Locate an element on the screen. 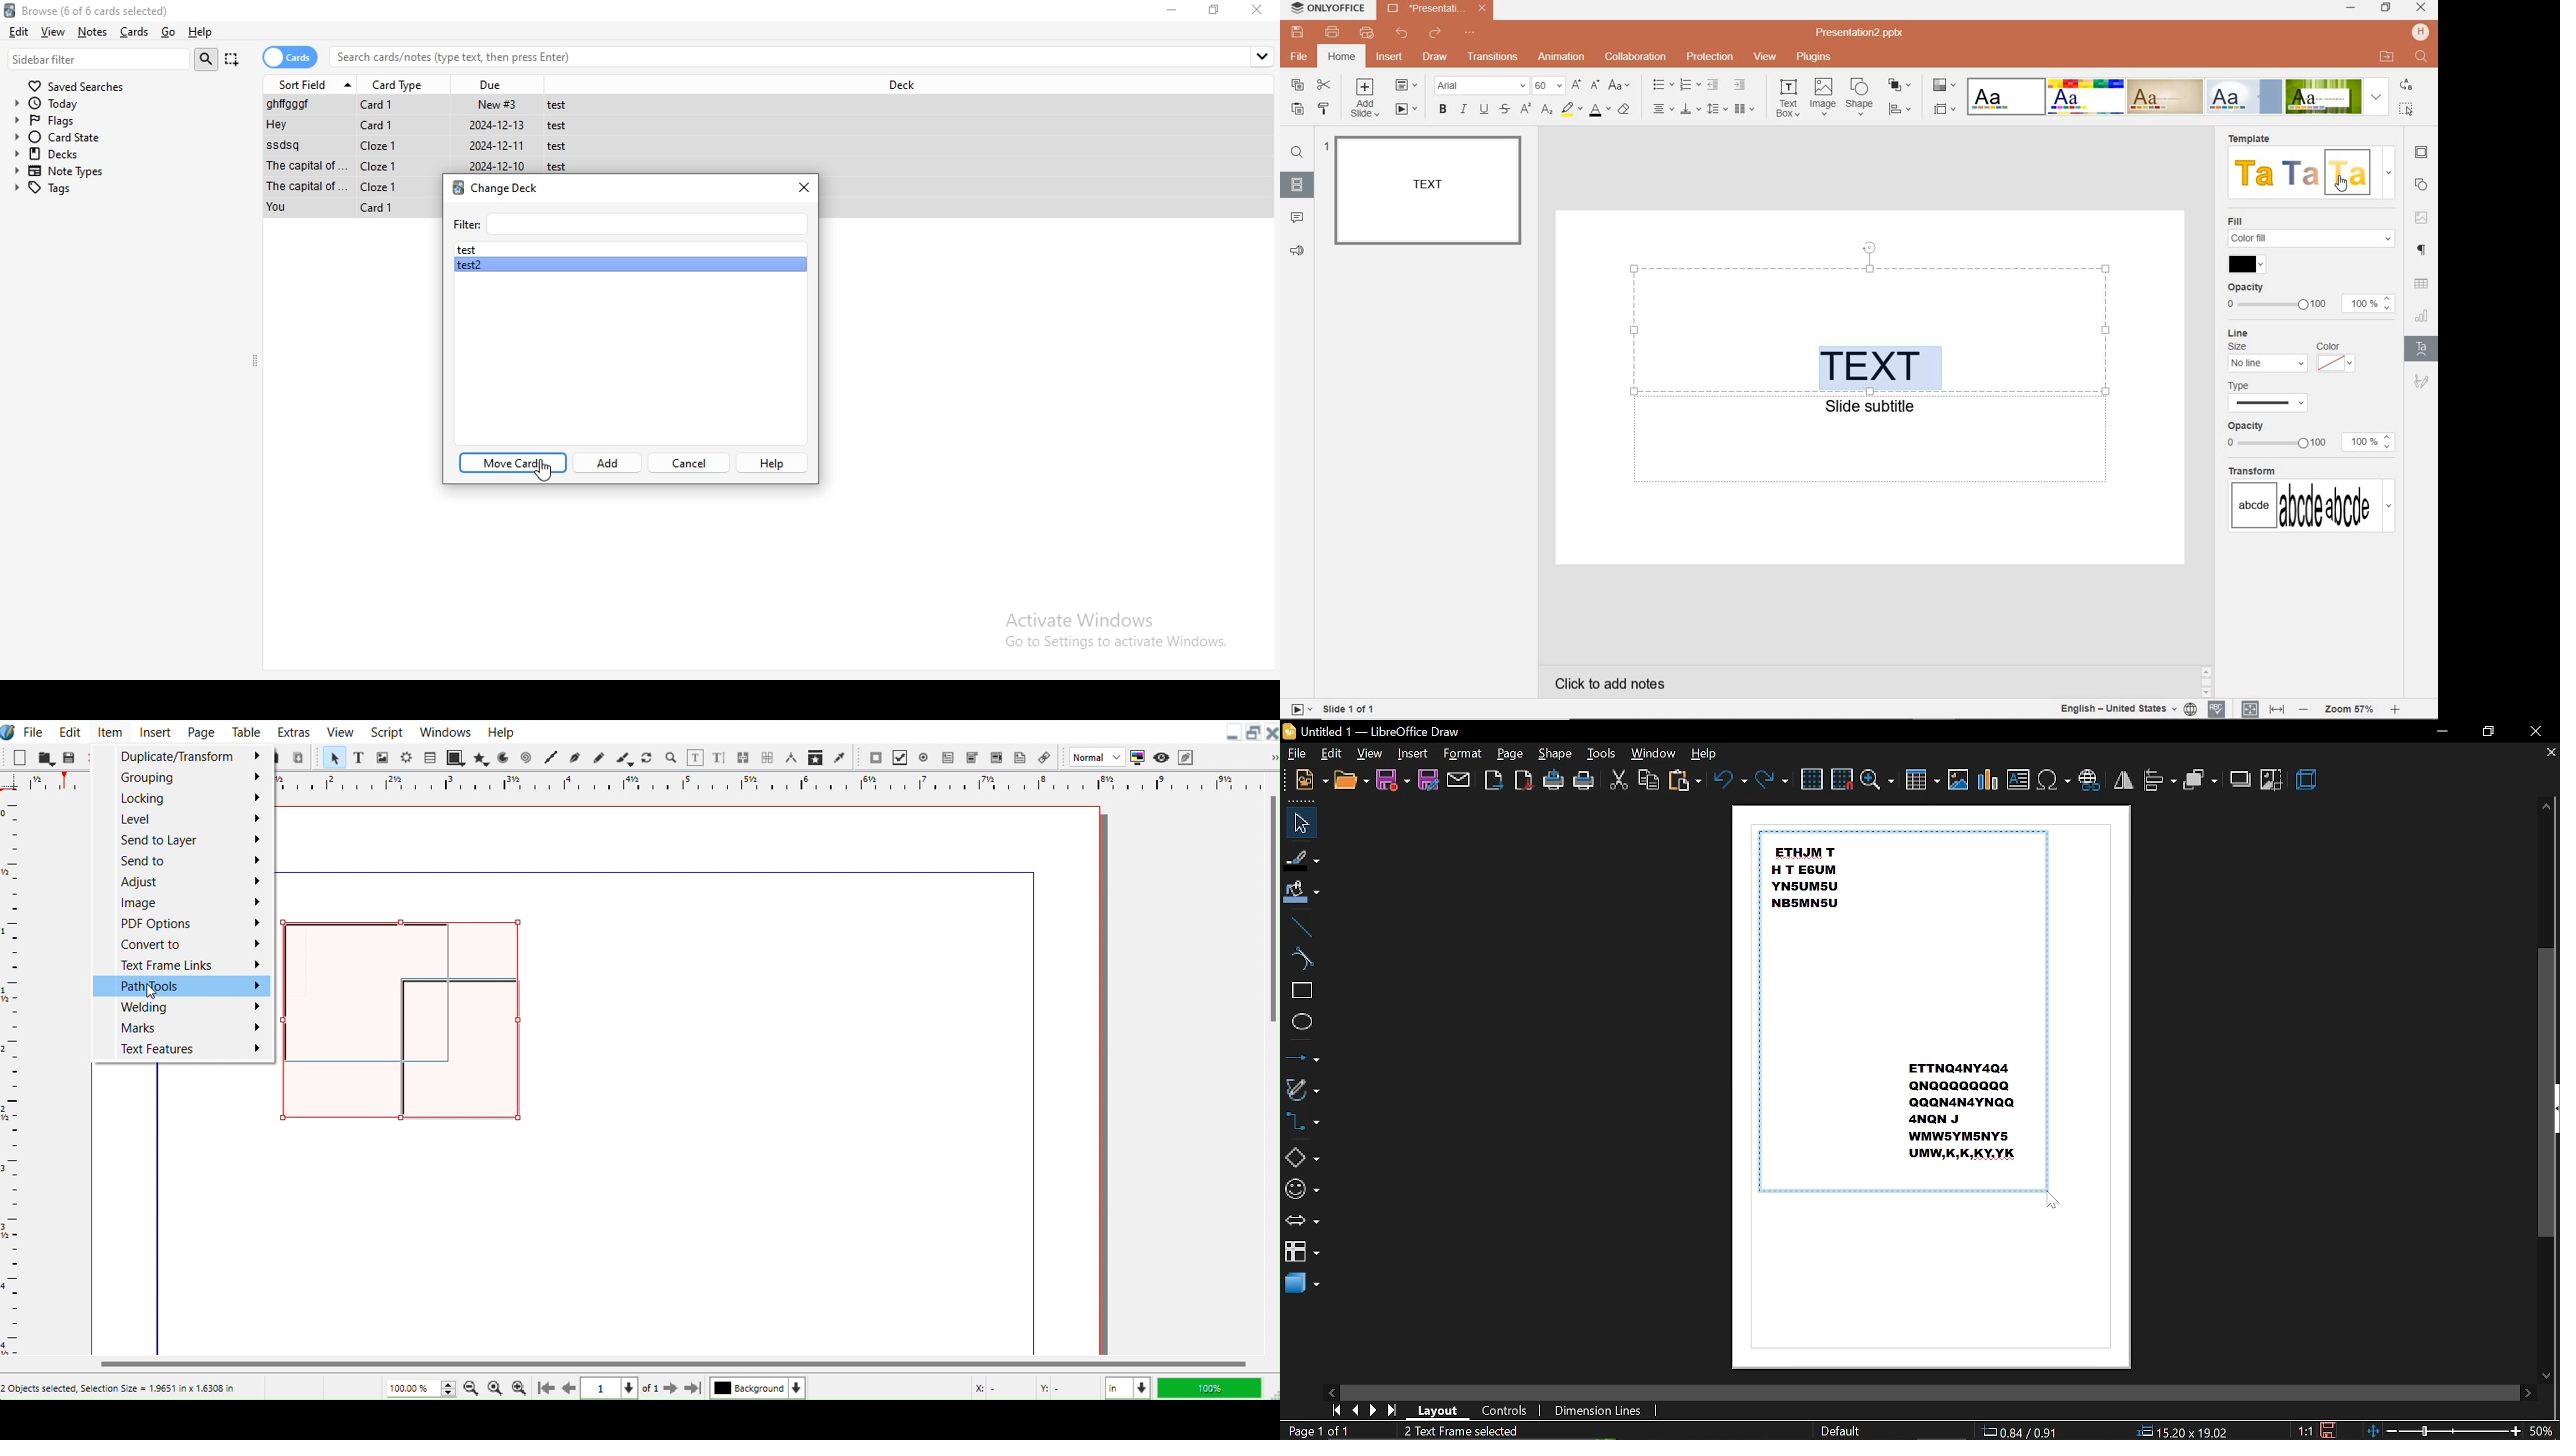 Image resolution: width=2576 pixels, height=1456 pixels. layout is located at coordinates (1441, 1411).